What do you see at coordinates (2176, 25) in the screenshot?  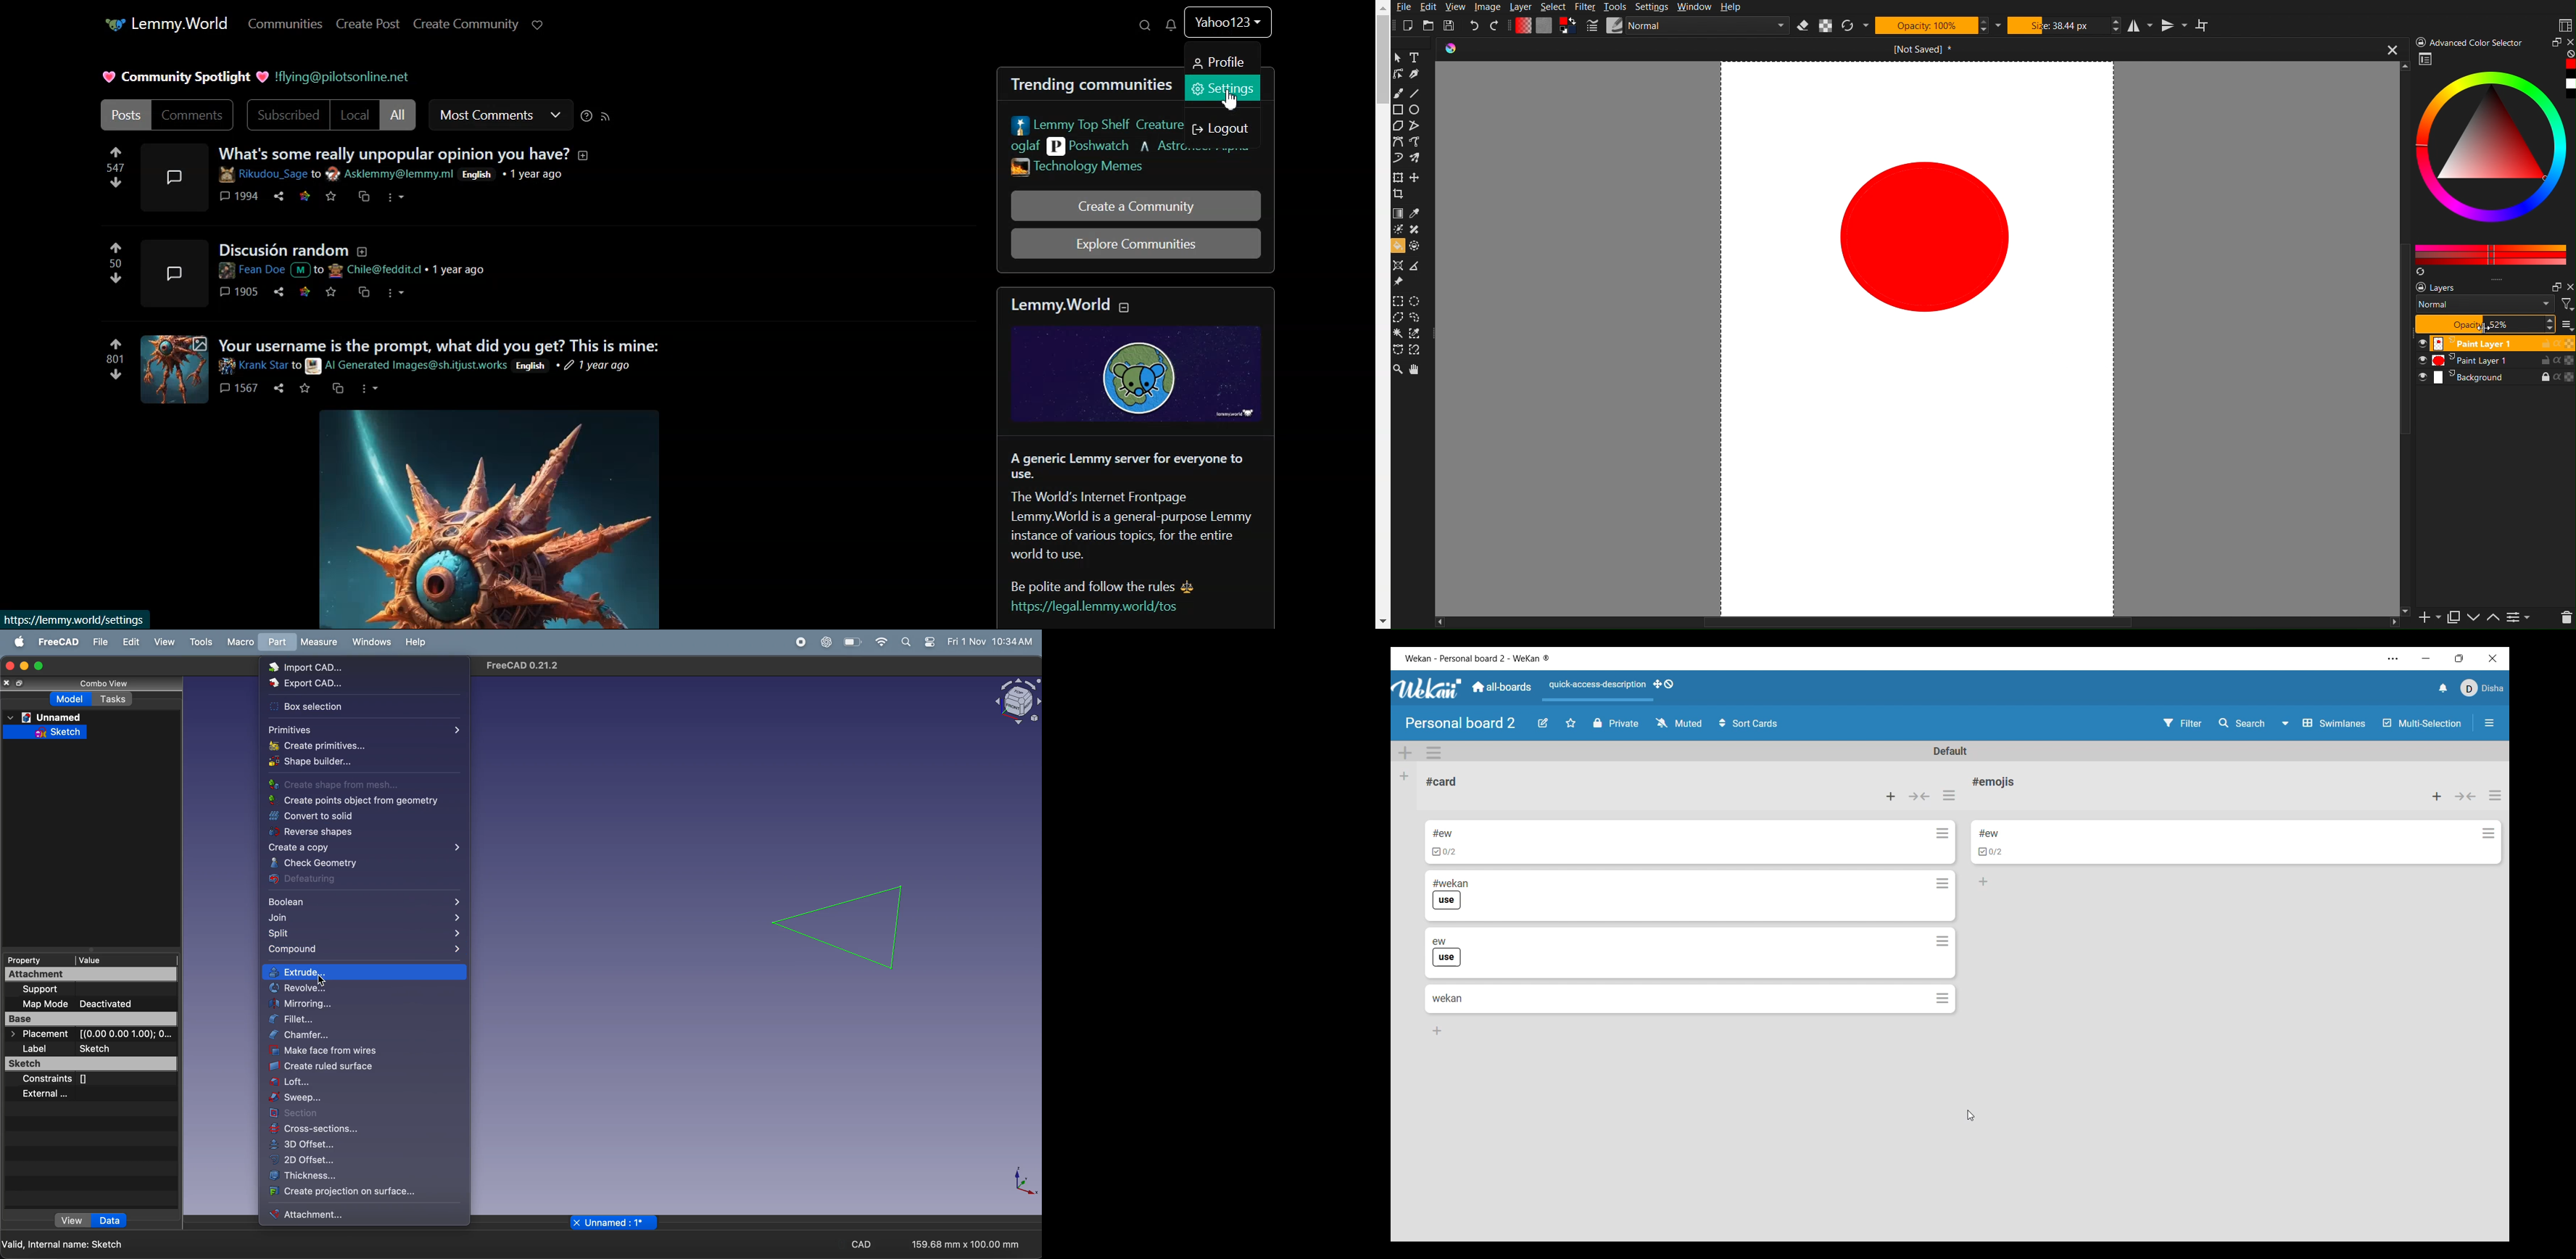 I see `Vertical Mirror` at bounding box center [2176, 25].